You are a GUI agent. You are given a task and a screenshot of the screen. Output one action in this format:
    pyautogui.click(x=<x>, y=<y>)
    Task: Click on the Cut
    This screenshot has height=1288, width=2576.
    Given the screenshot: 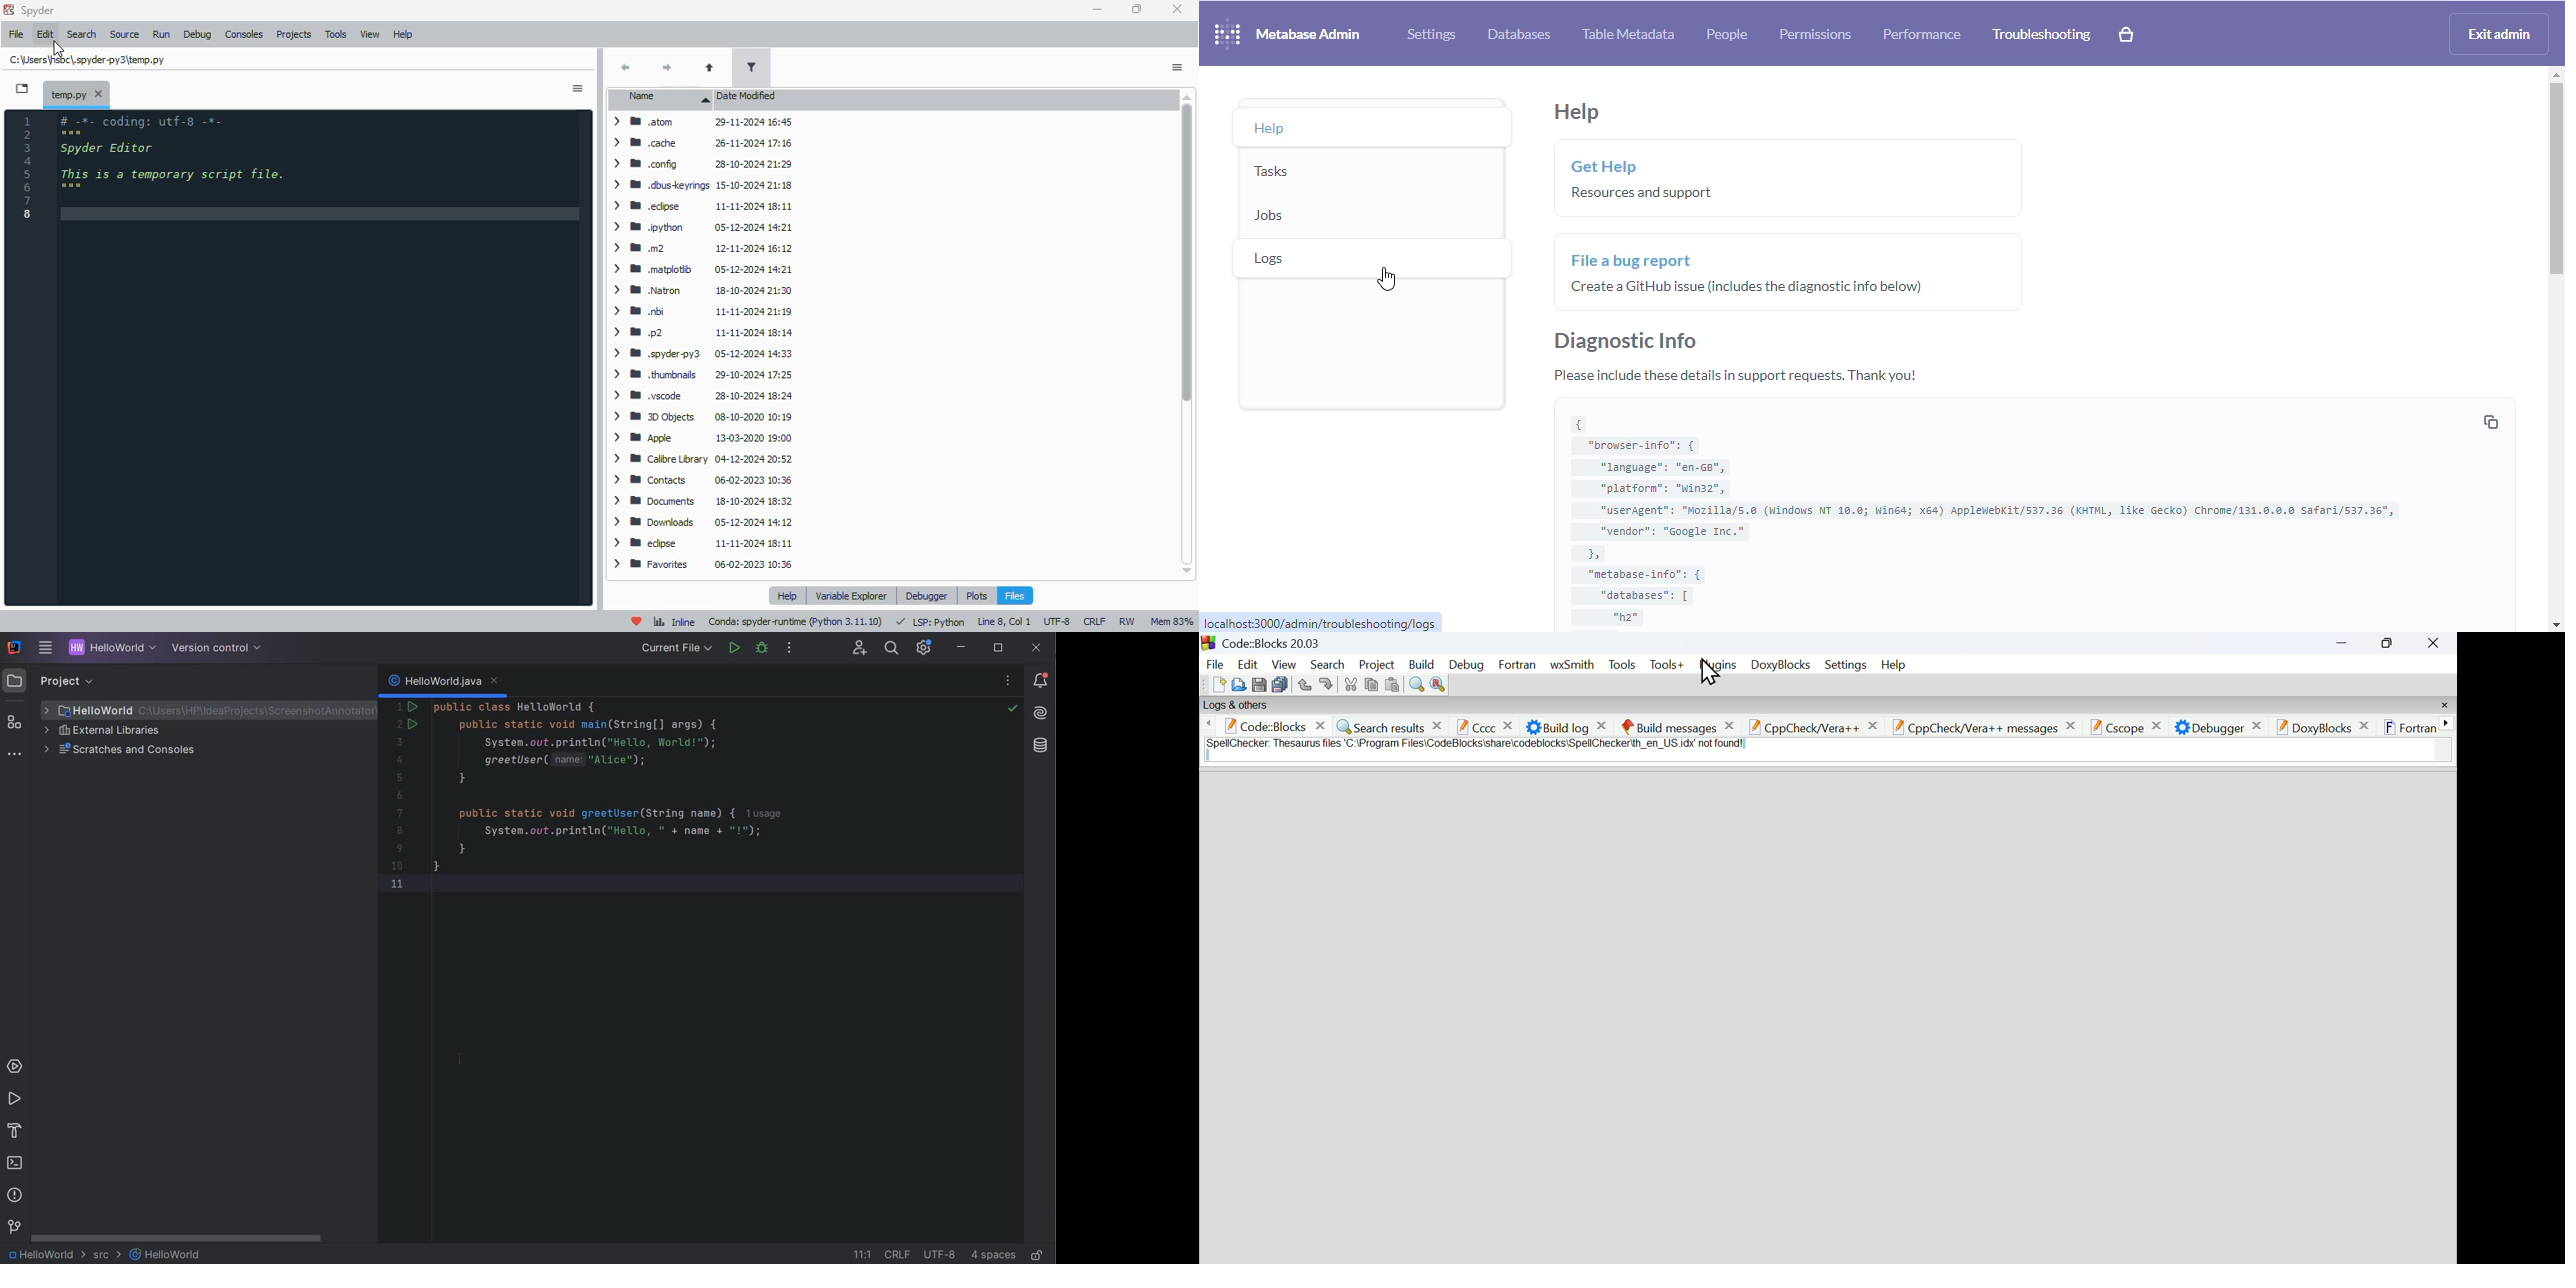 What is the action you would take?
    pyautogui.click(x=1351, y=684)
    